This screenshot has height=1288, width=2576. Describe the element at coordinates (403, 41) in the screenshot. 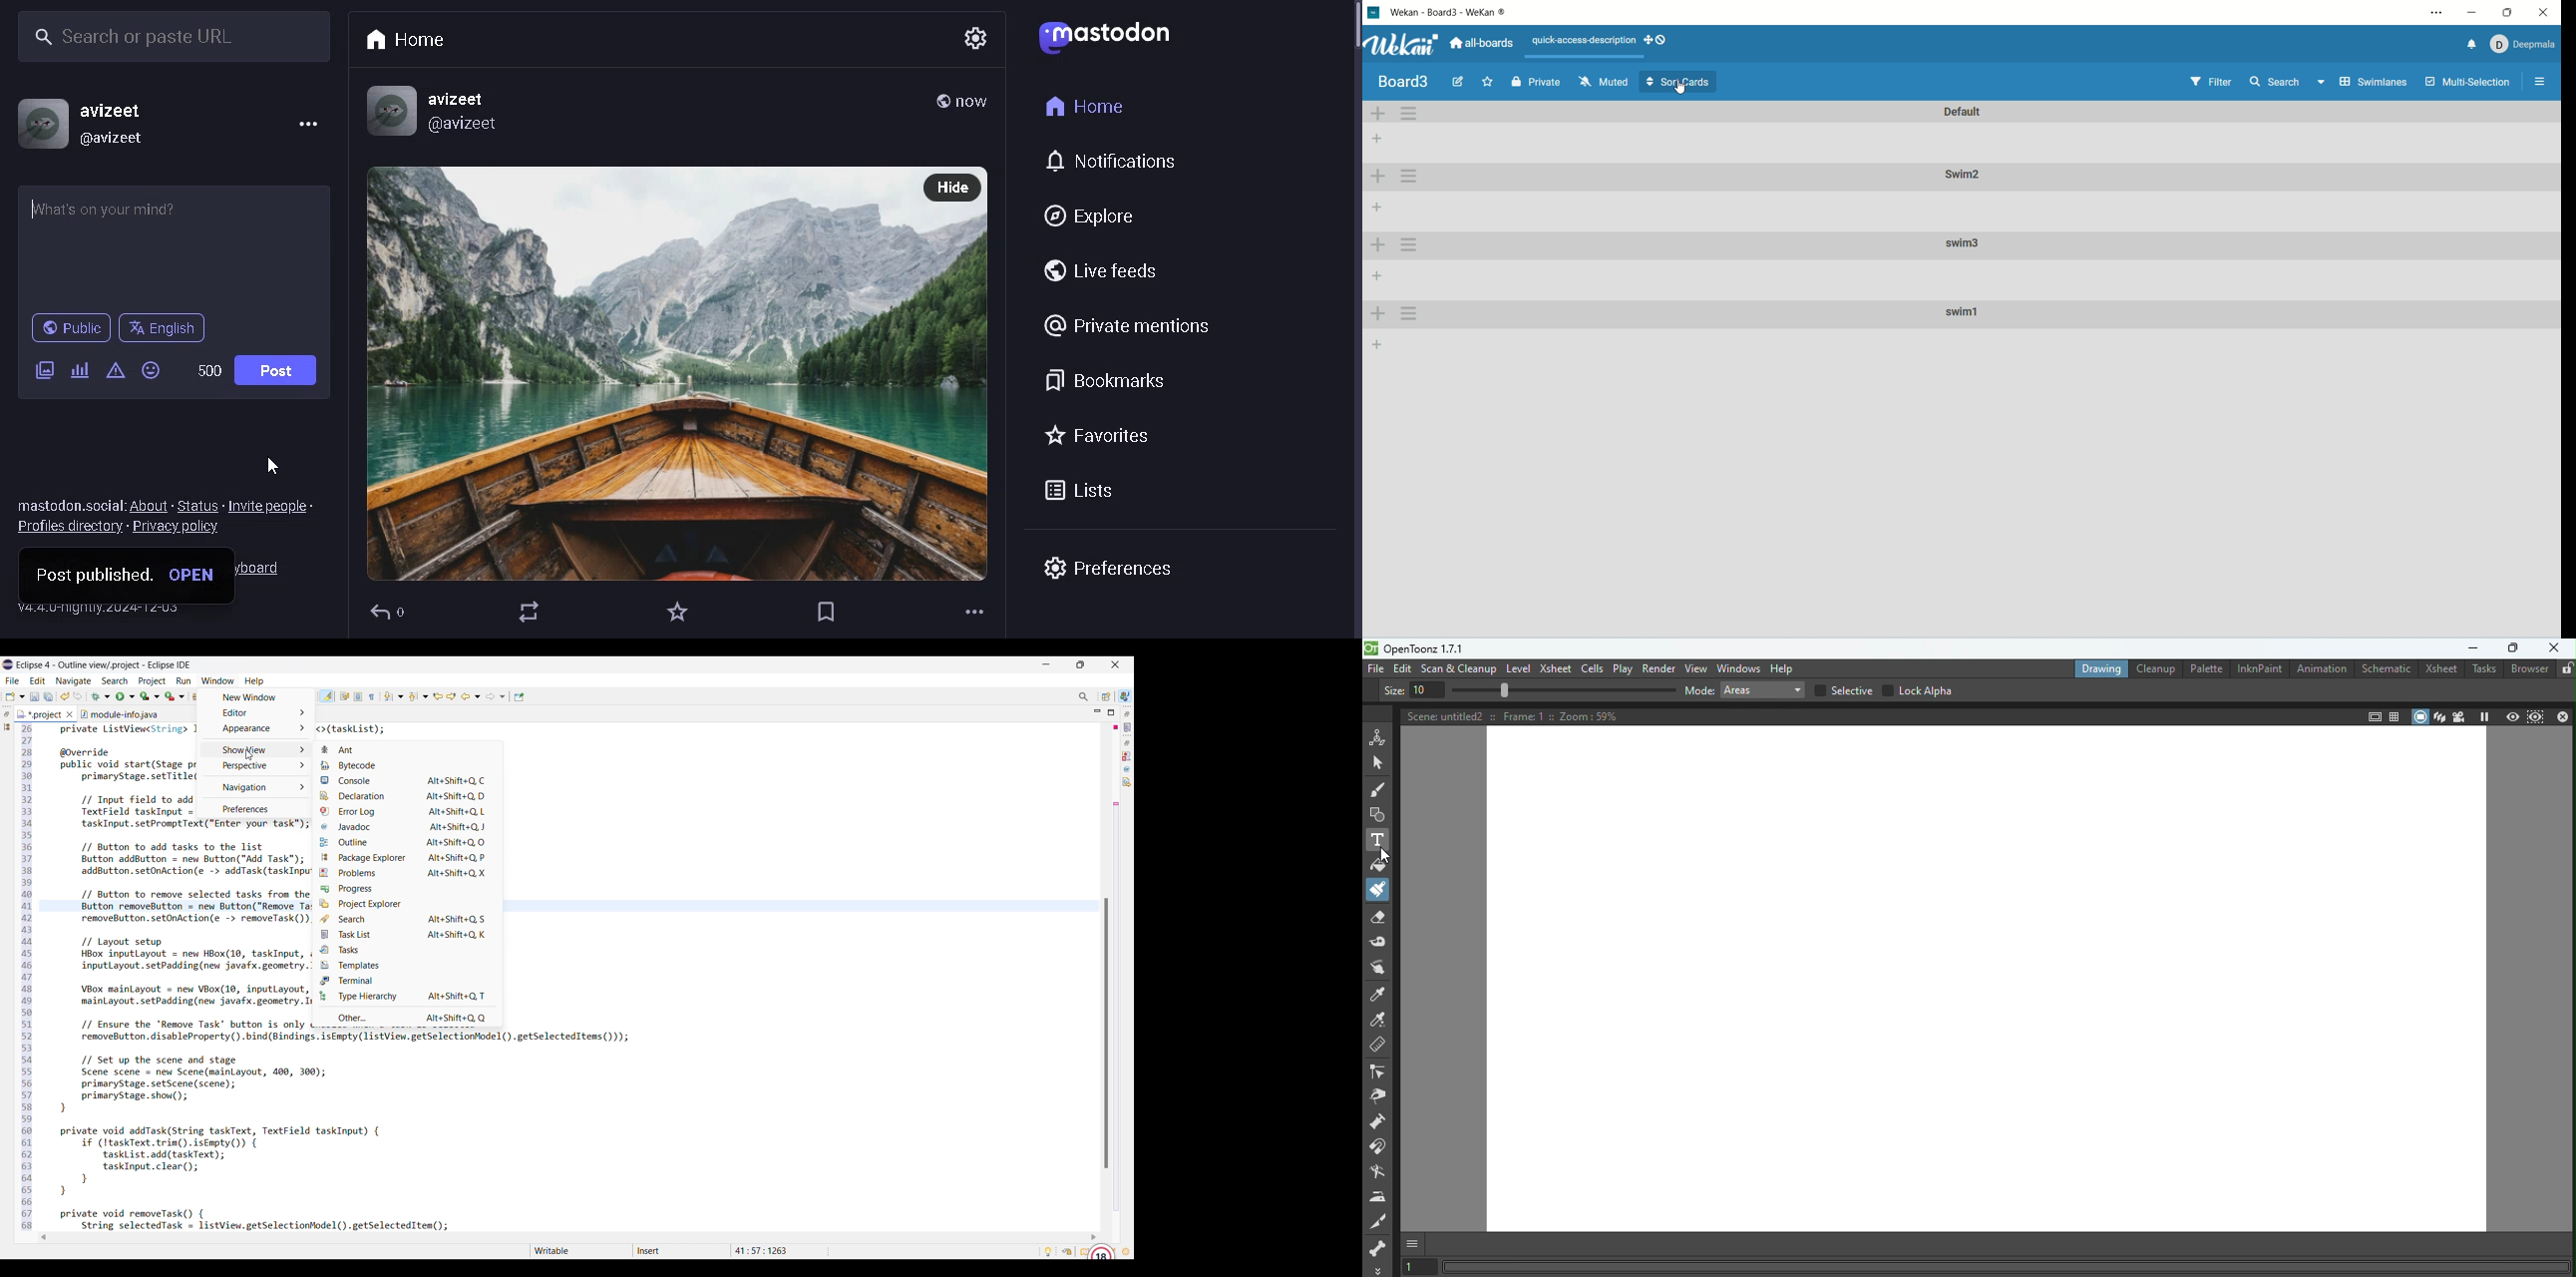

I see `home tab` at that location.